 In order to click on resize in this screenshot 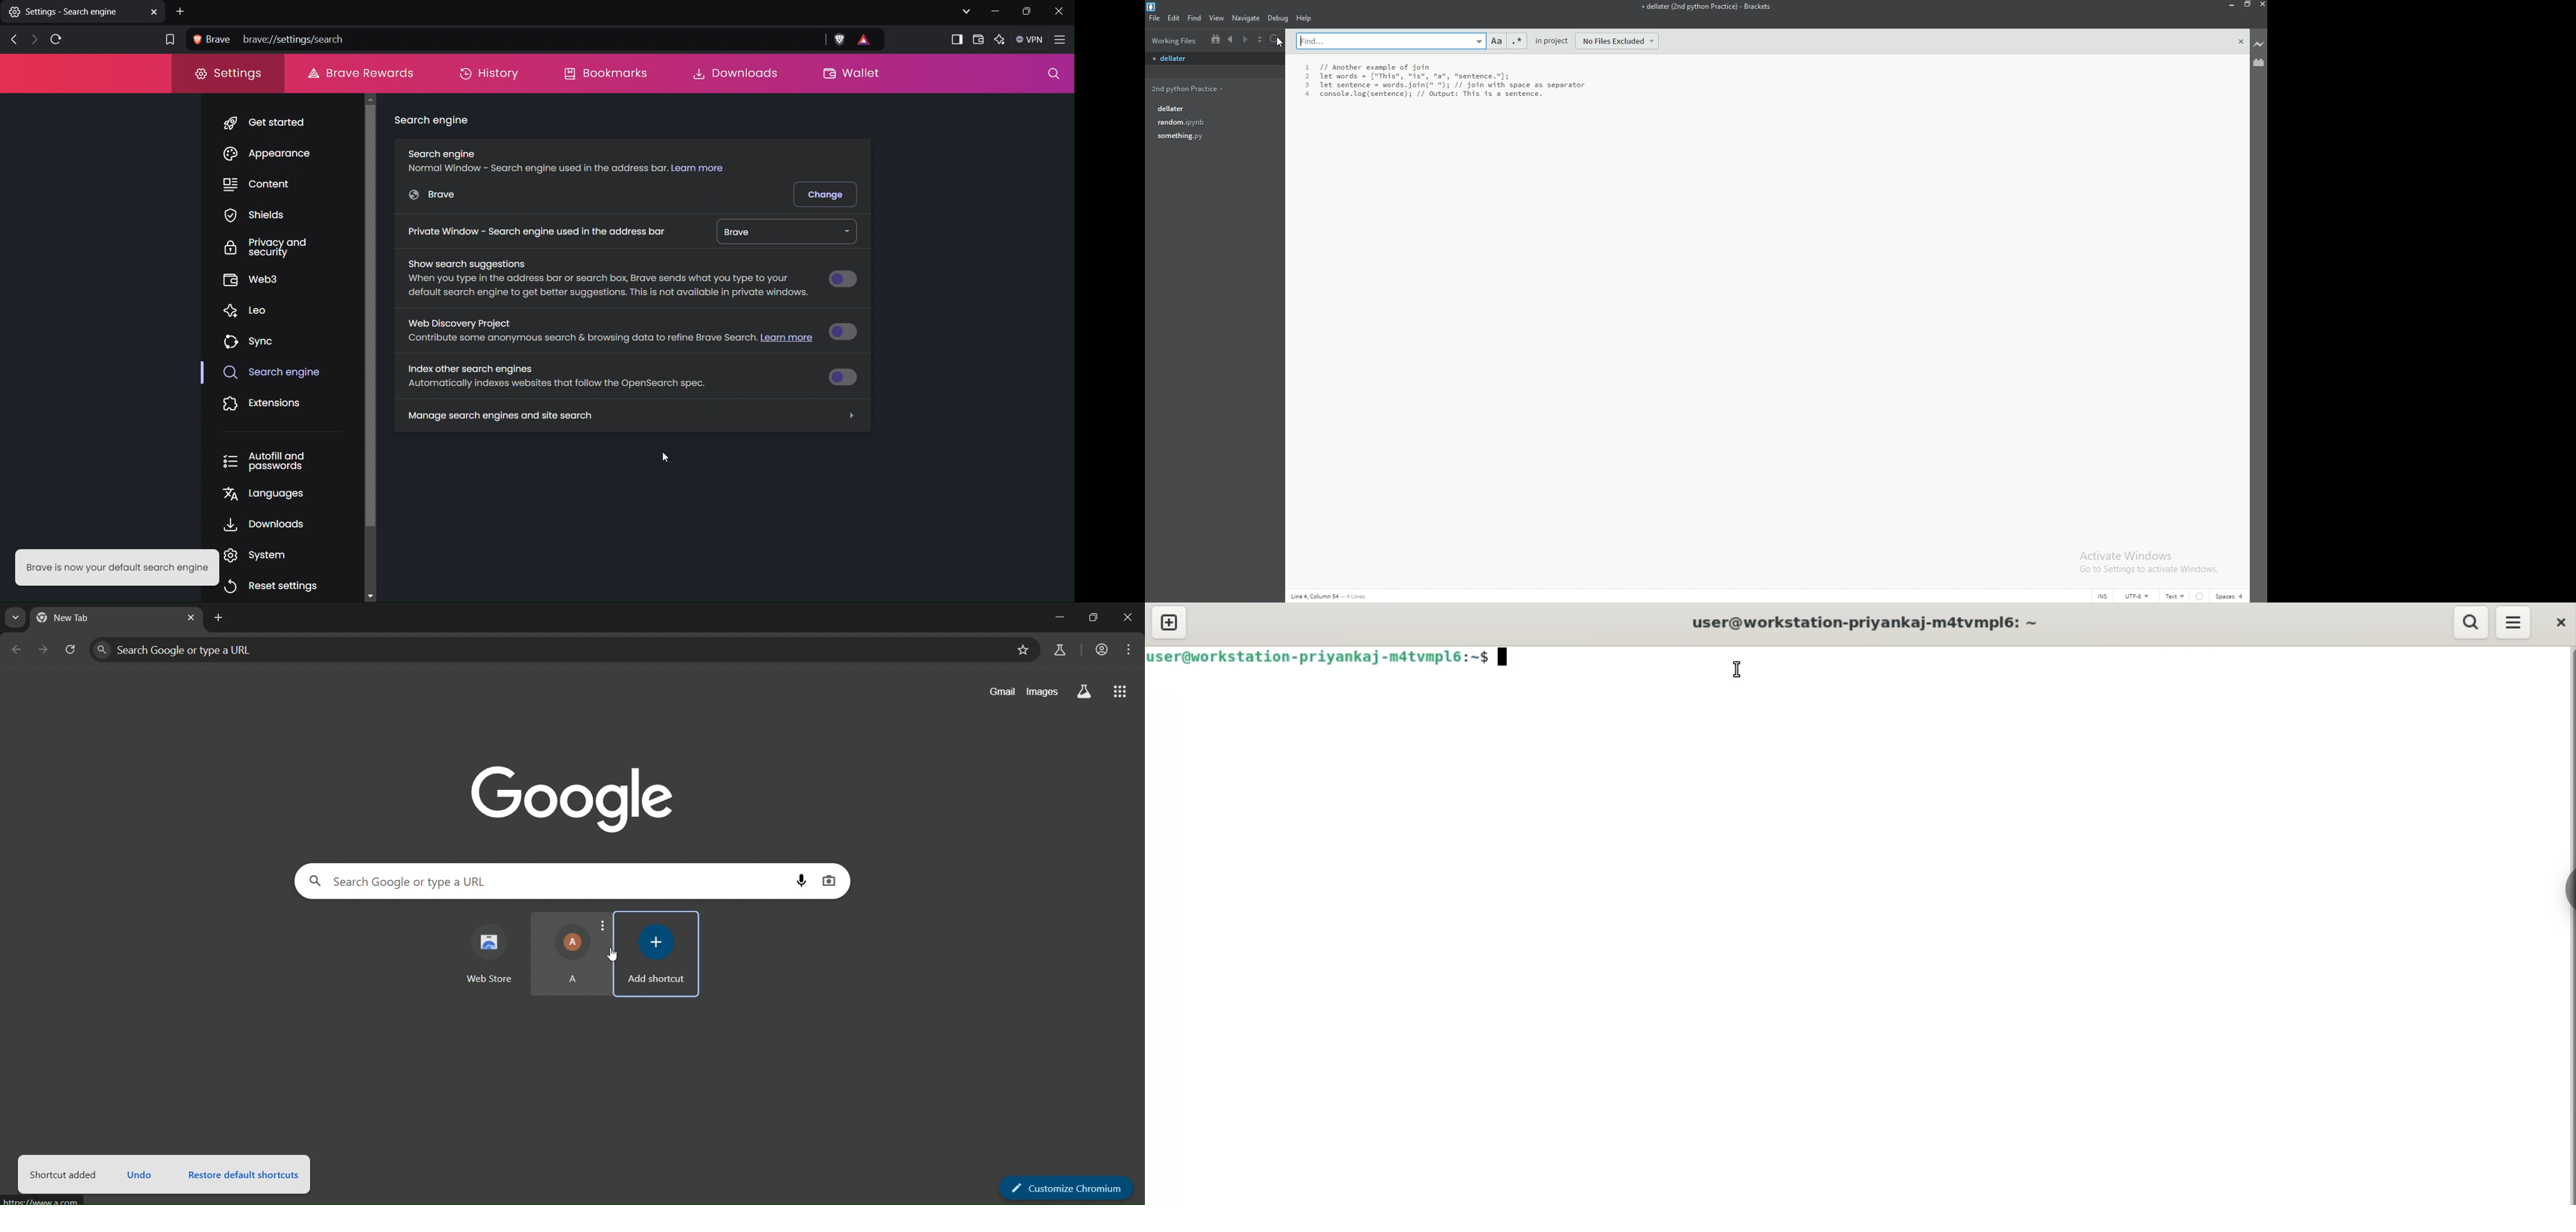, I will do `click(2249, 4)`.